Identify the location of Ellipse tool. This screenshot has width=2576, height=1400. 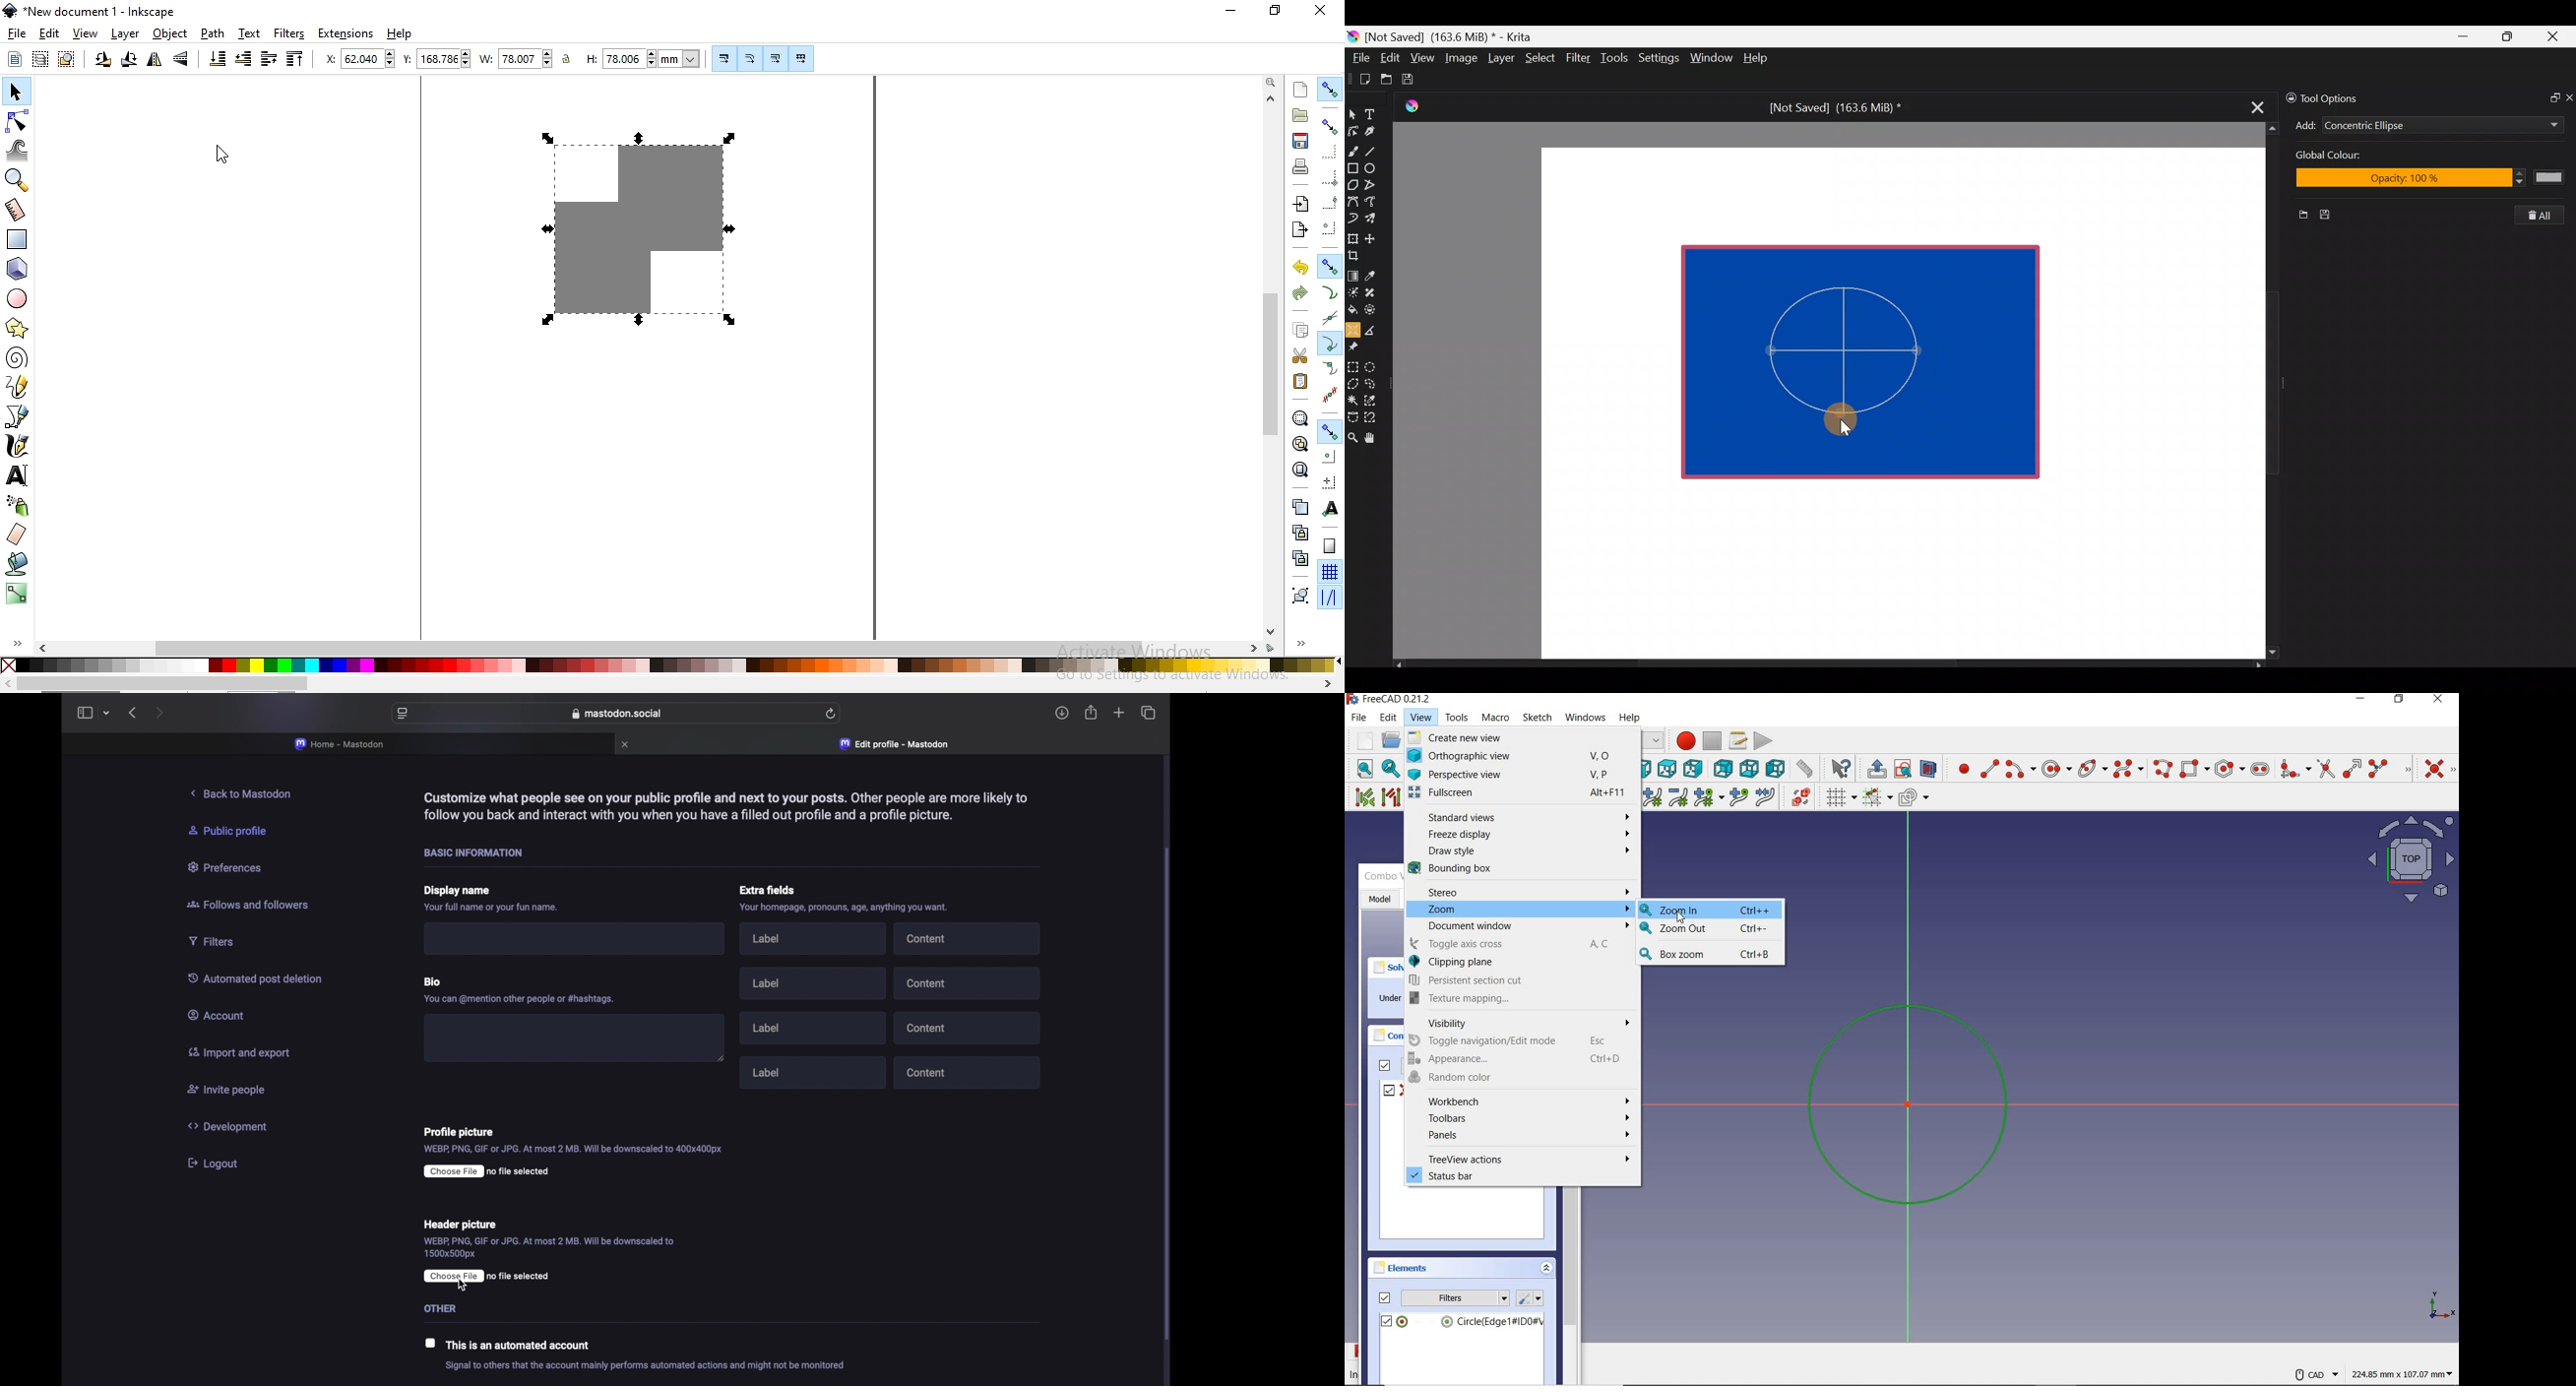
(1376, 167).